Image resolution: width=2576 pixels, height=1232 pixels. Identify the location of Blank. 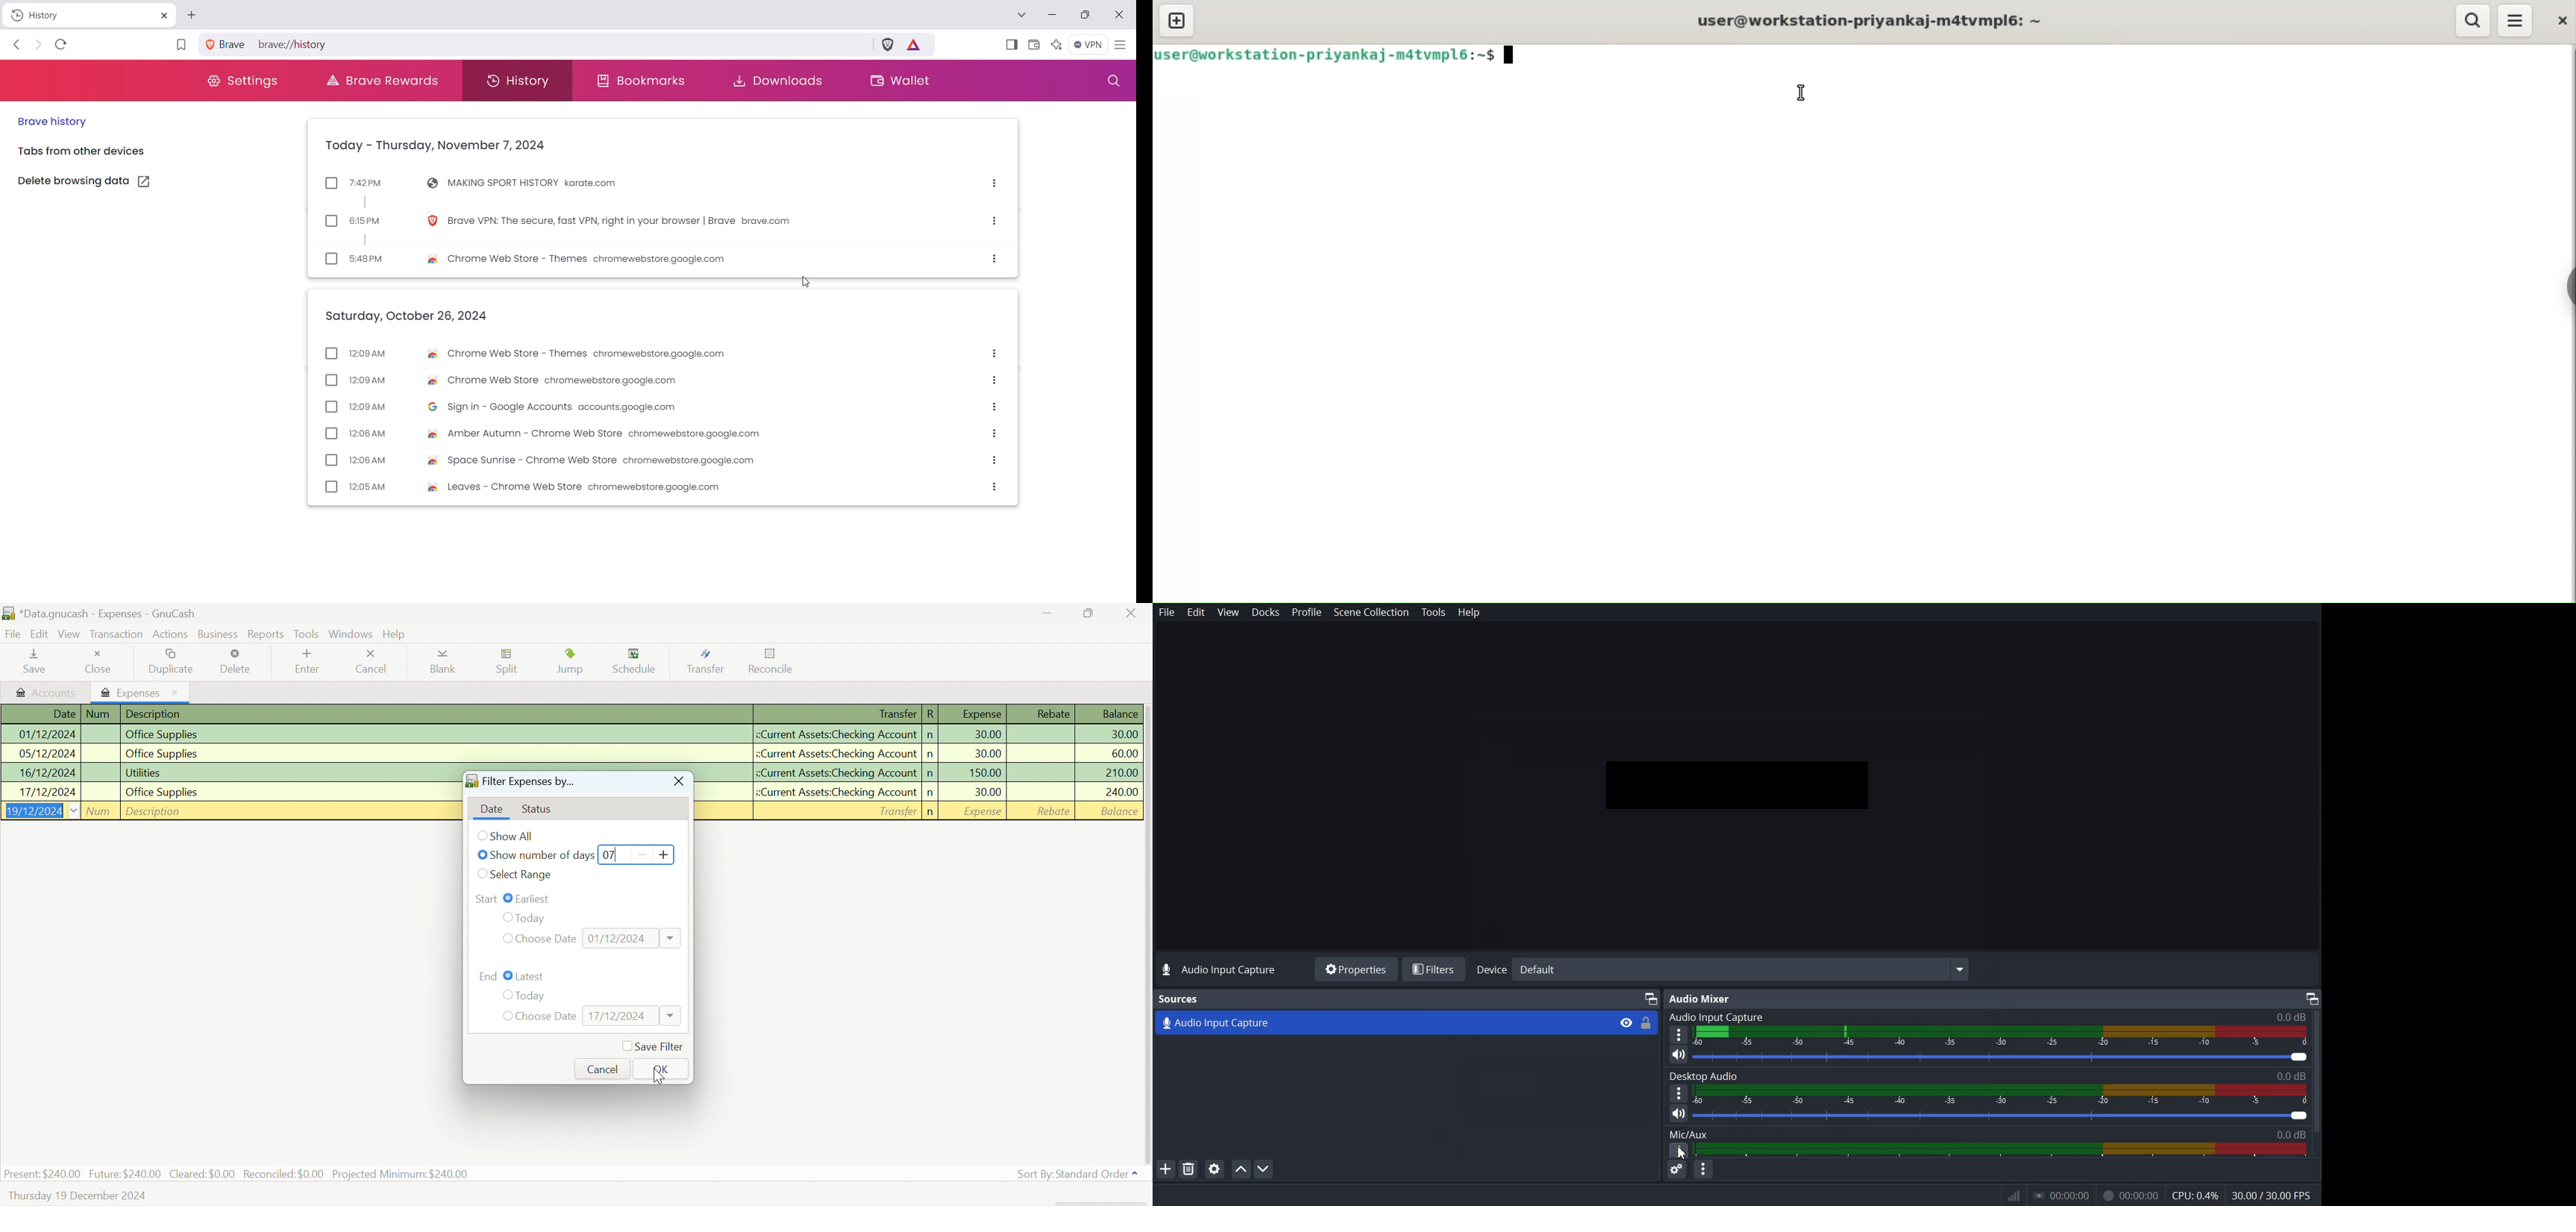
(443, 664).